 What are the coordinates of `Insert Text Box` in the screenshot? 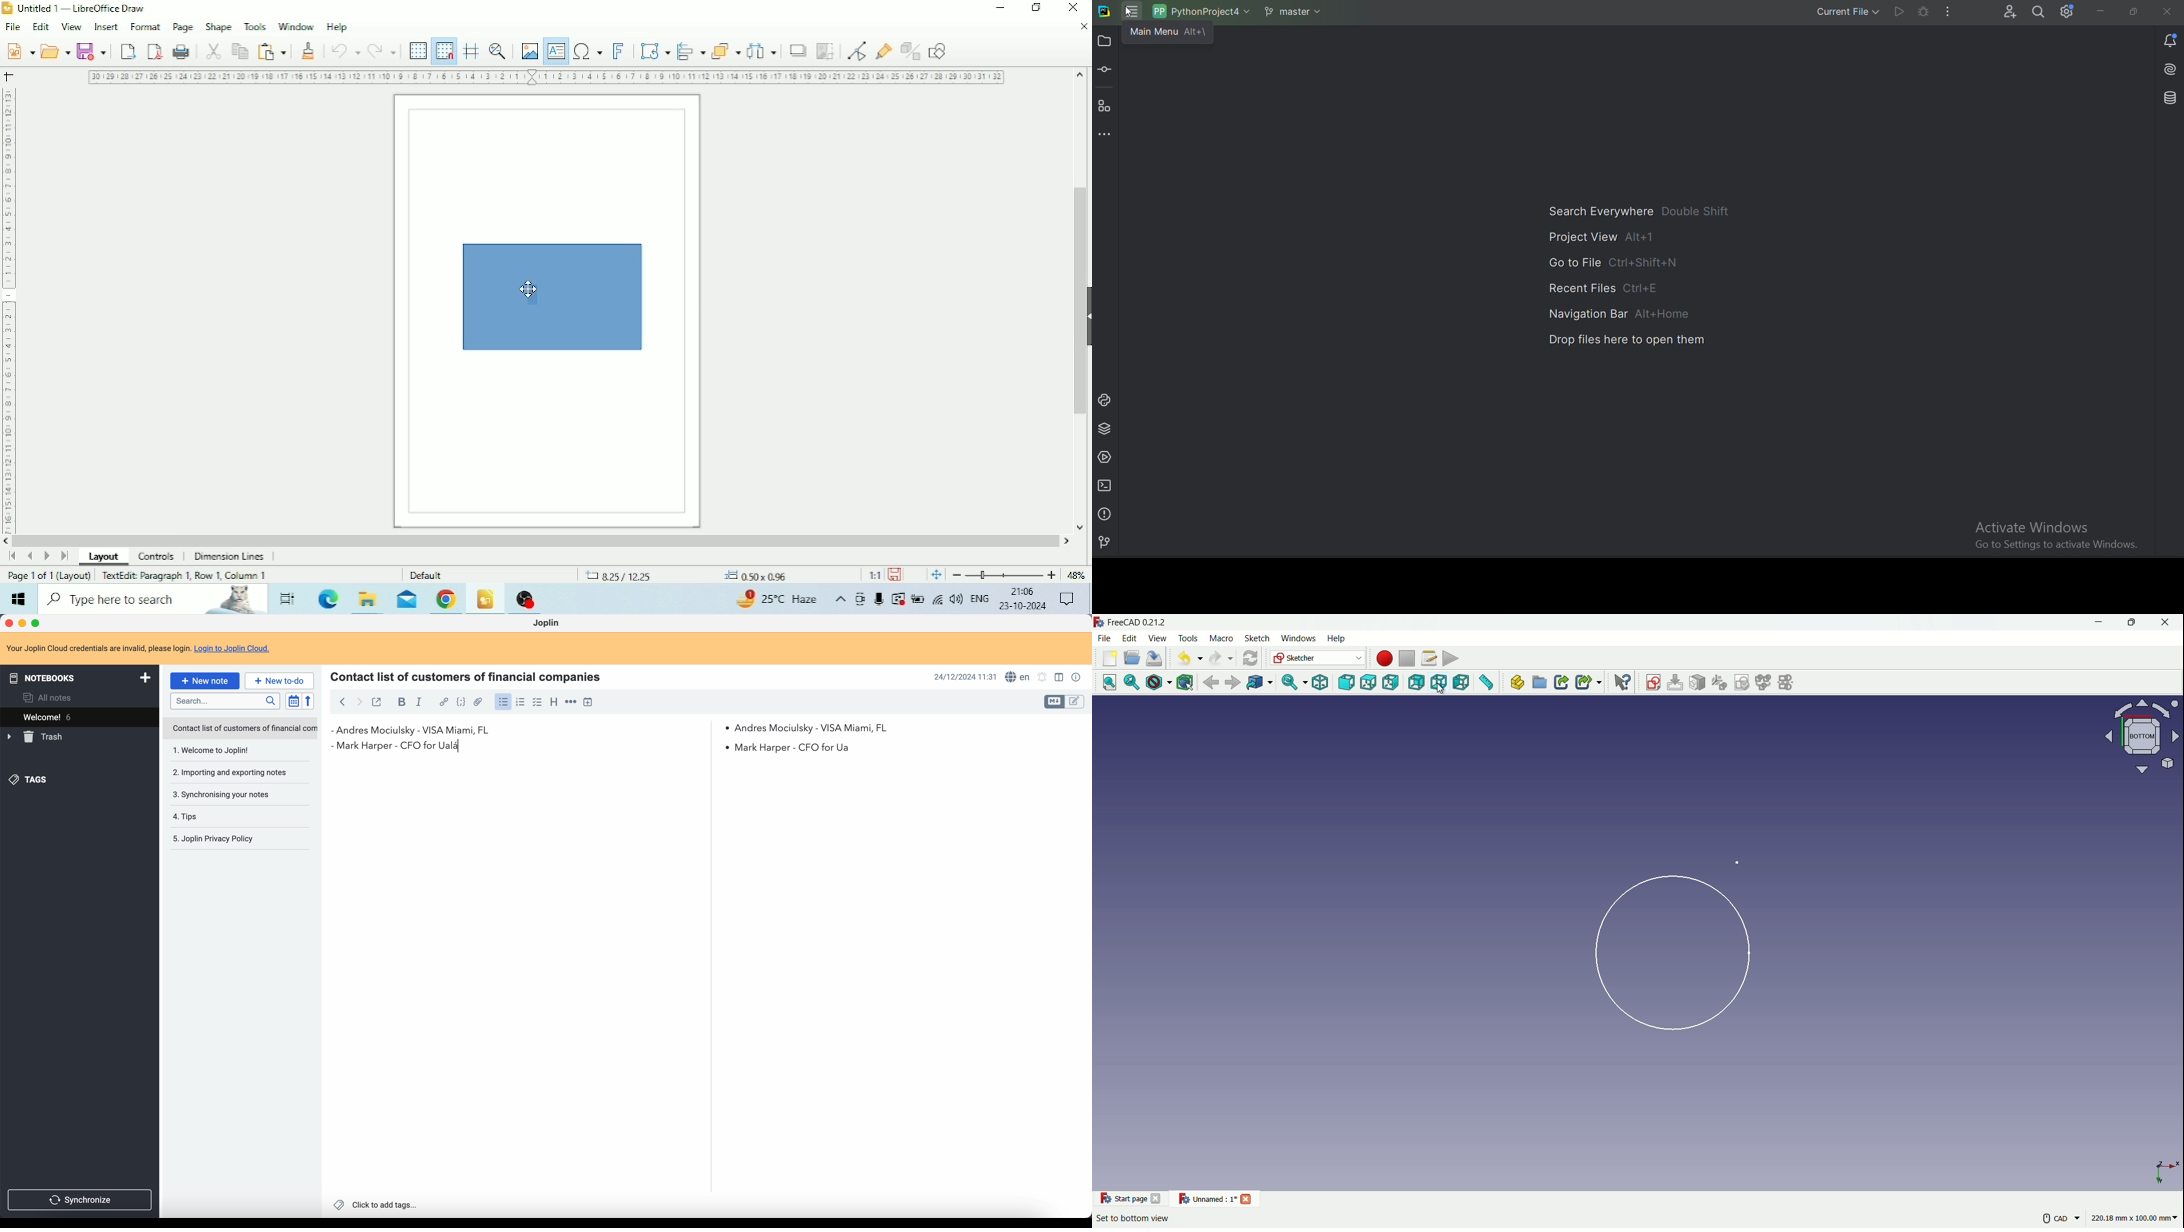 It's located at (554, 51).